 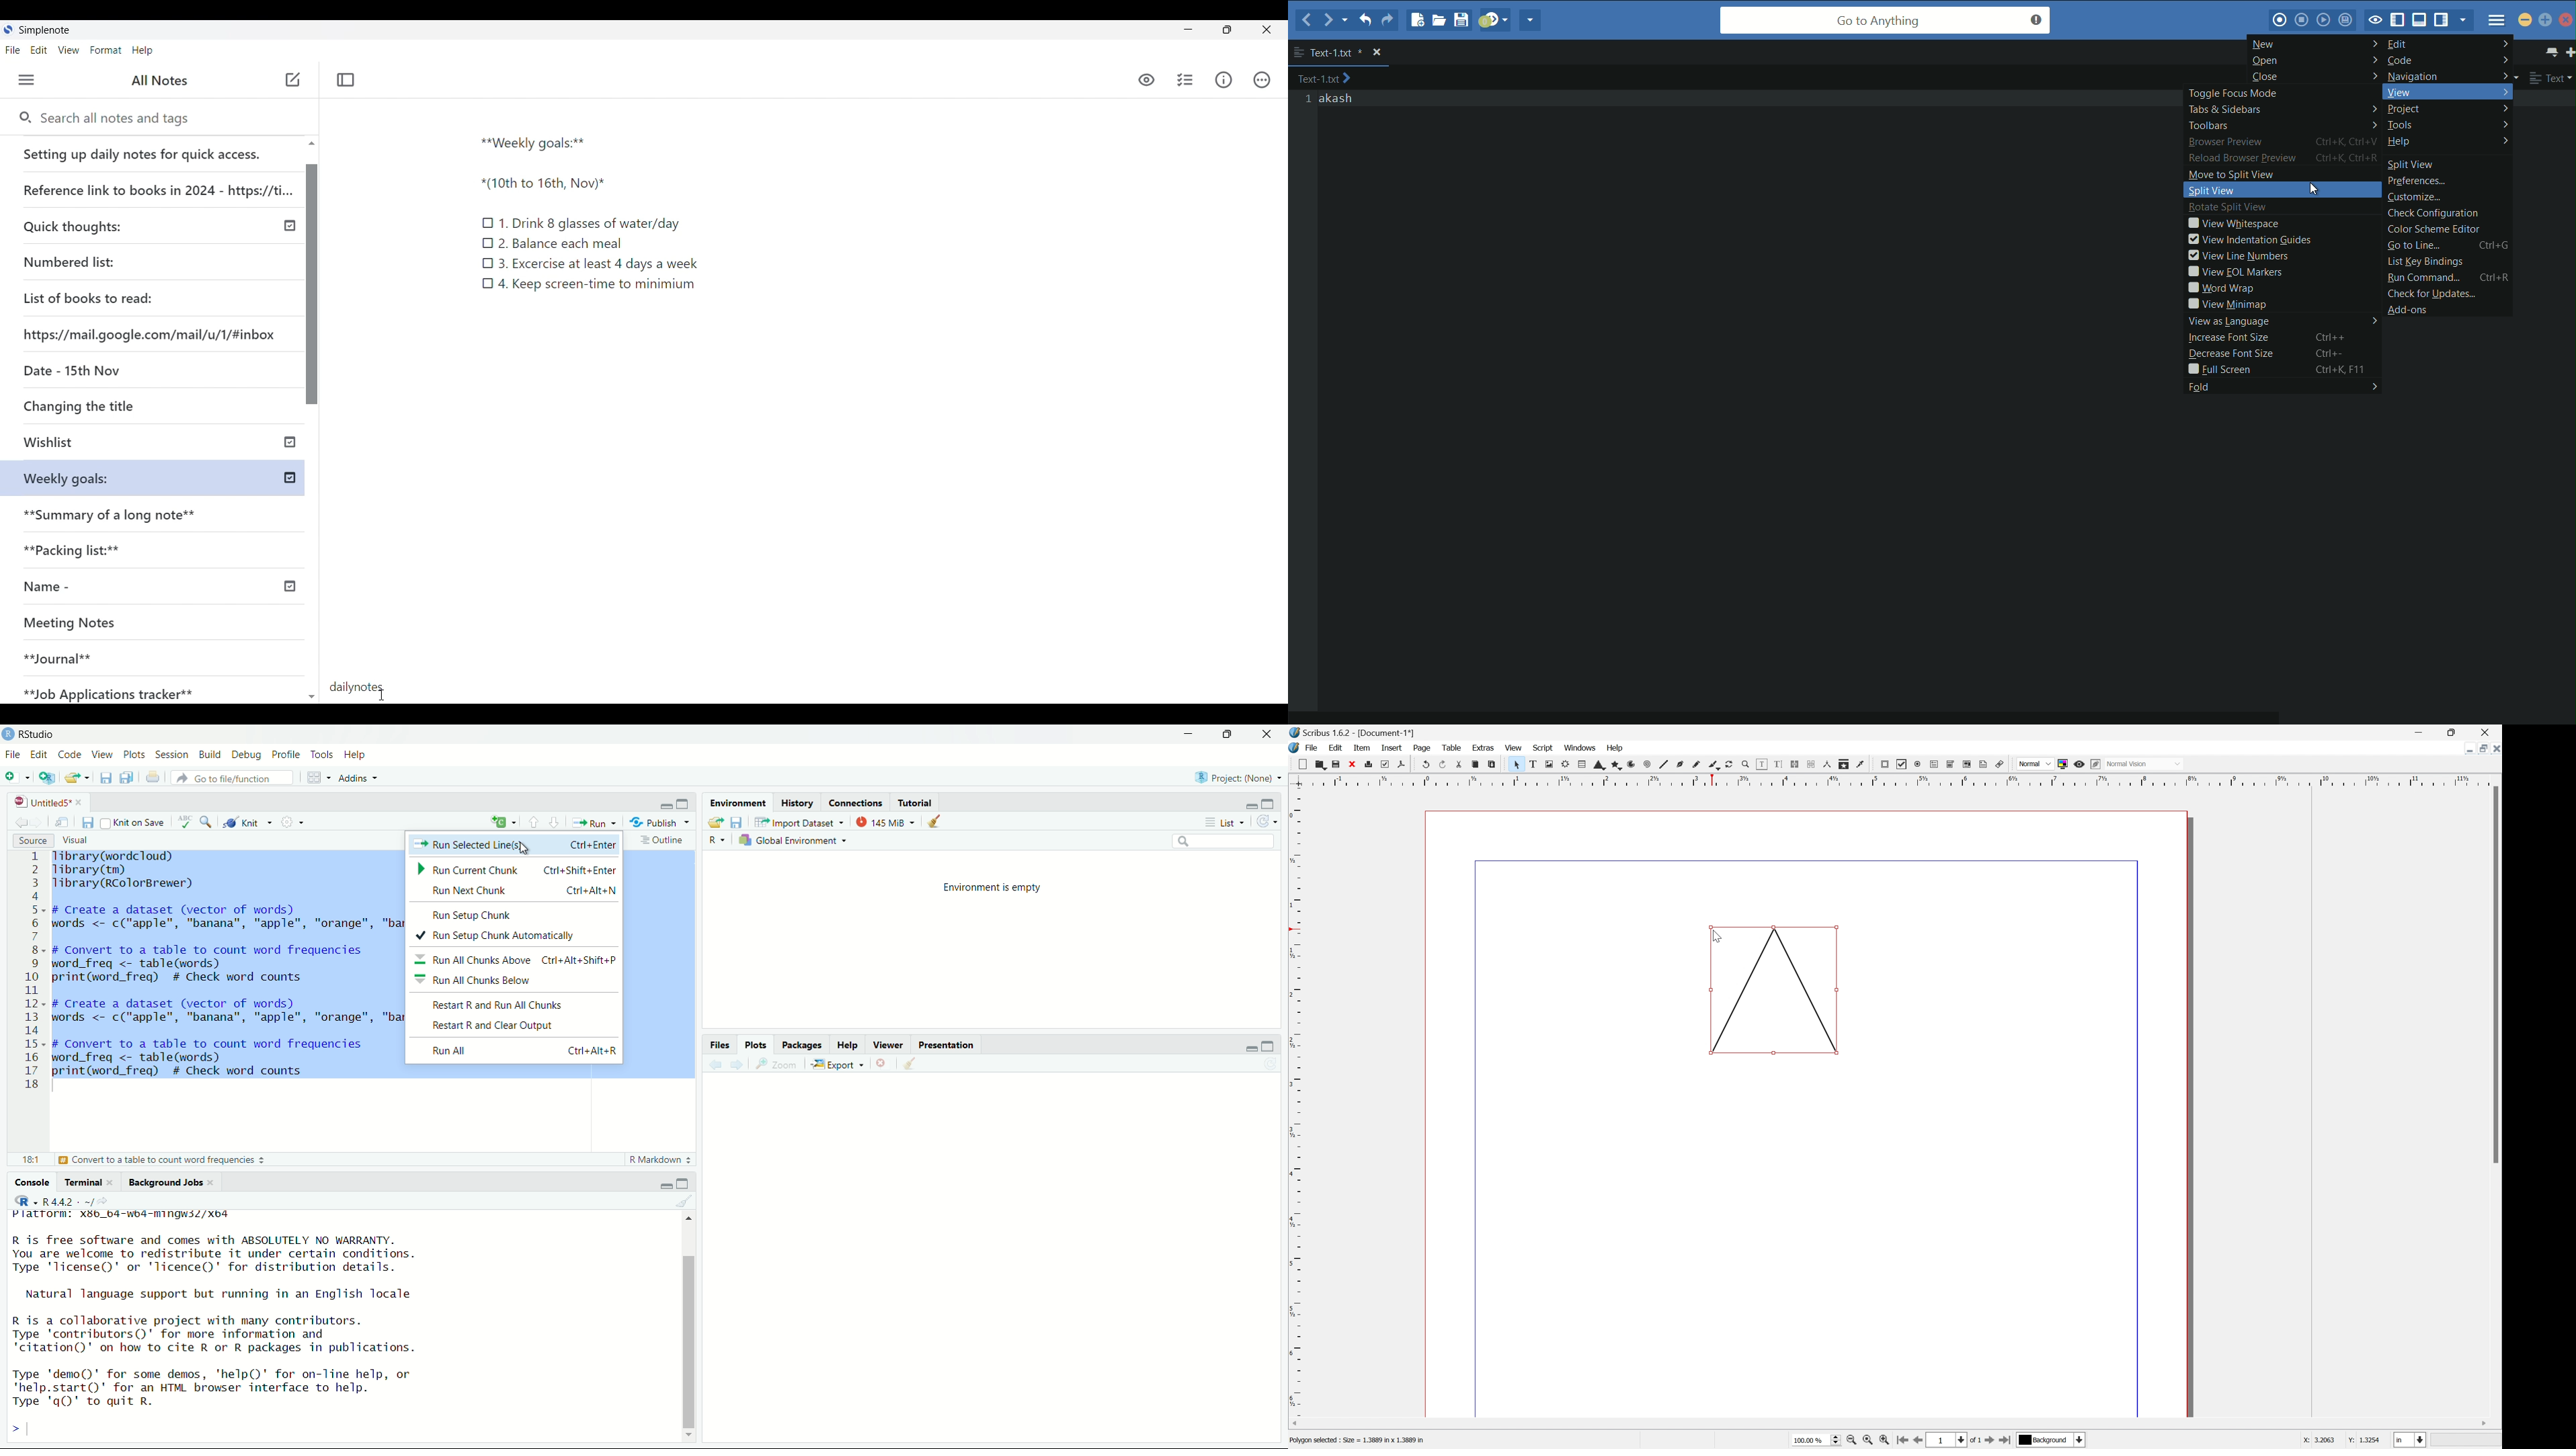 What do you see at coordinates (357, 686) in the screenshot?
I see `Tag added to current note` at bounding box center [357, 686].